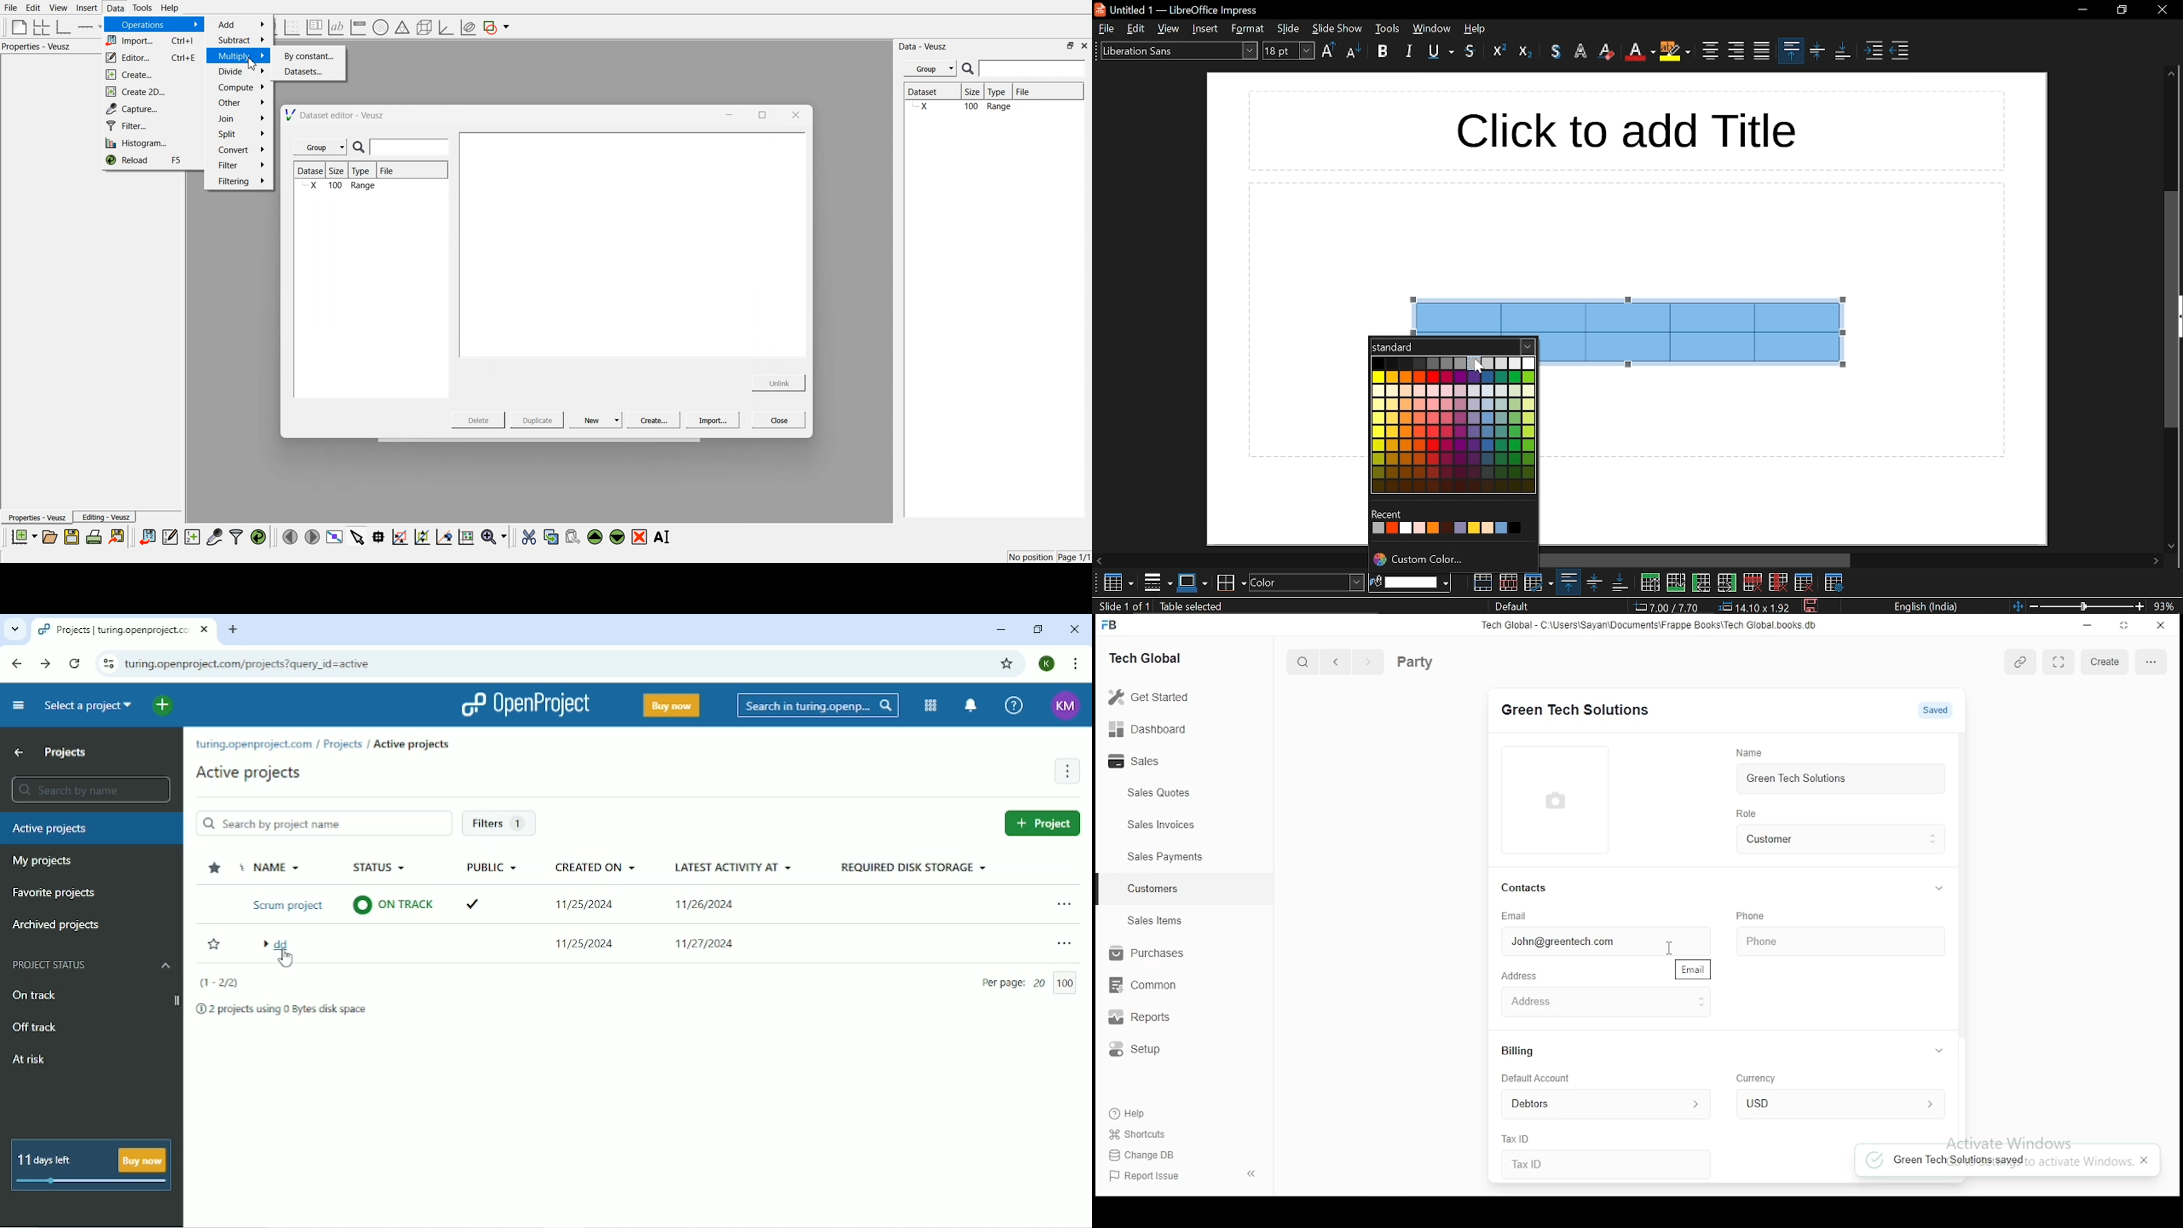  I want to click on turing.openproject.com, so click(251, 745).